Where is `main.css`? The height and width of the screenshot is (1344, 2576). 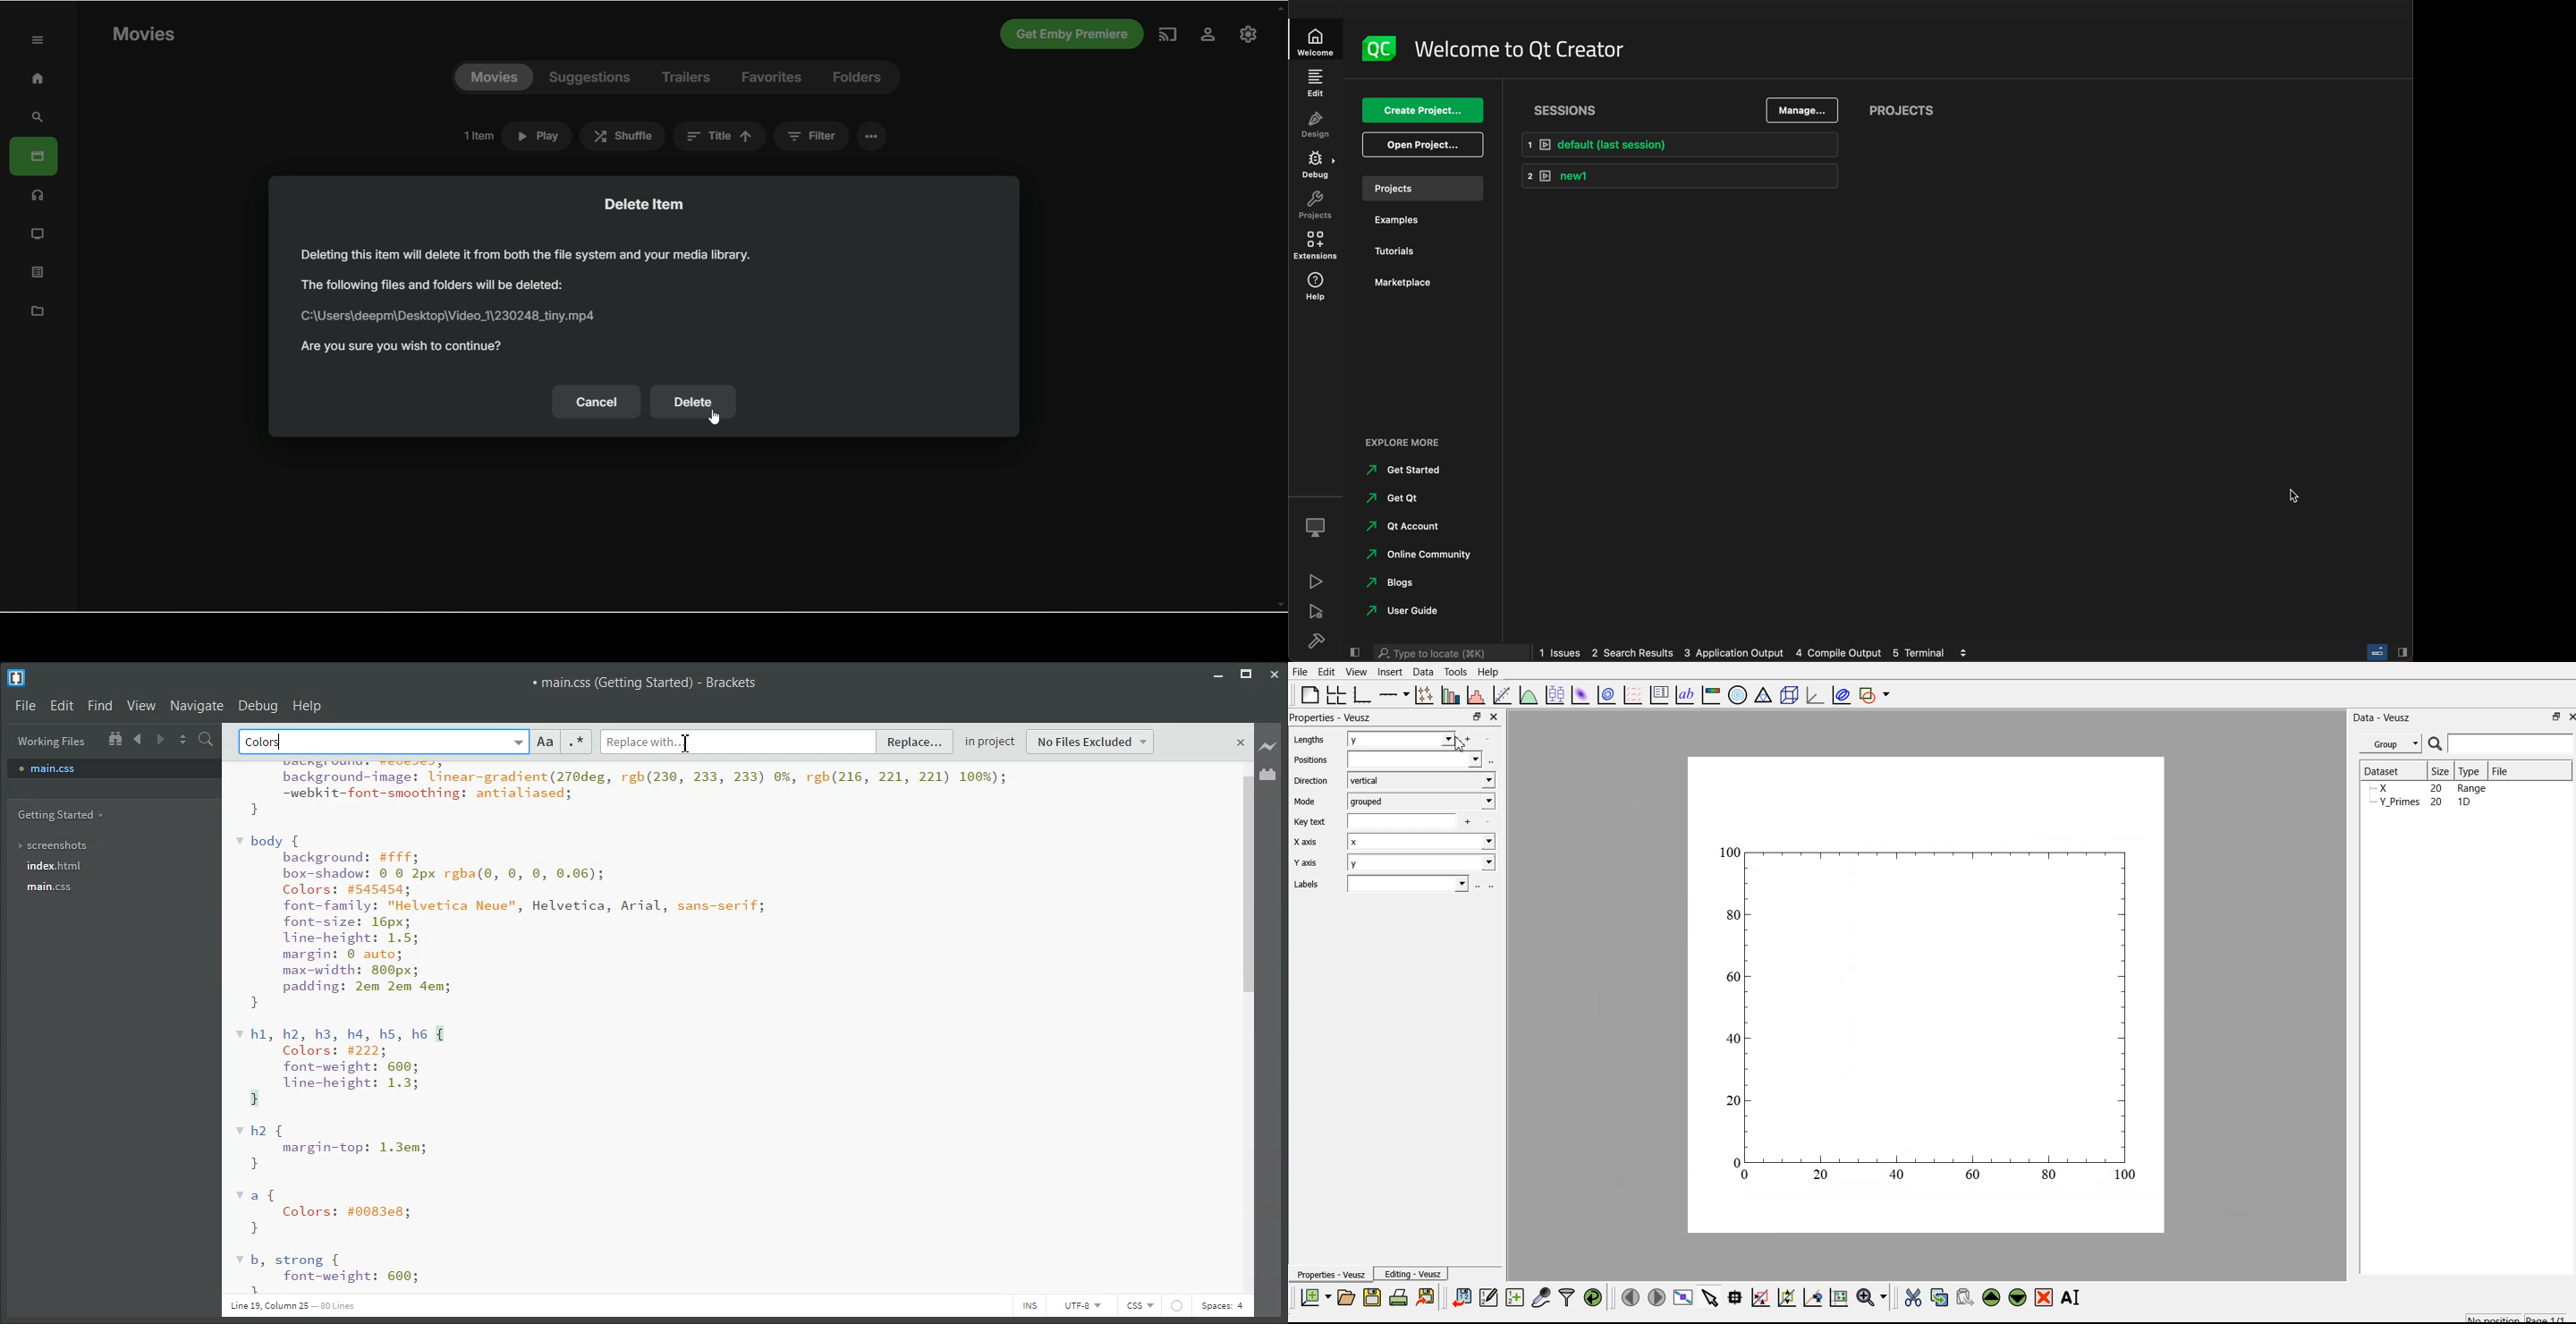
main.css is located at coordinates (65, 887).